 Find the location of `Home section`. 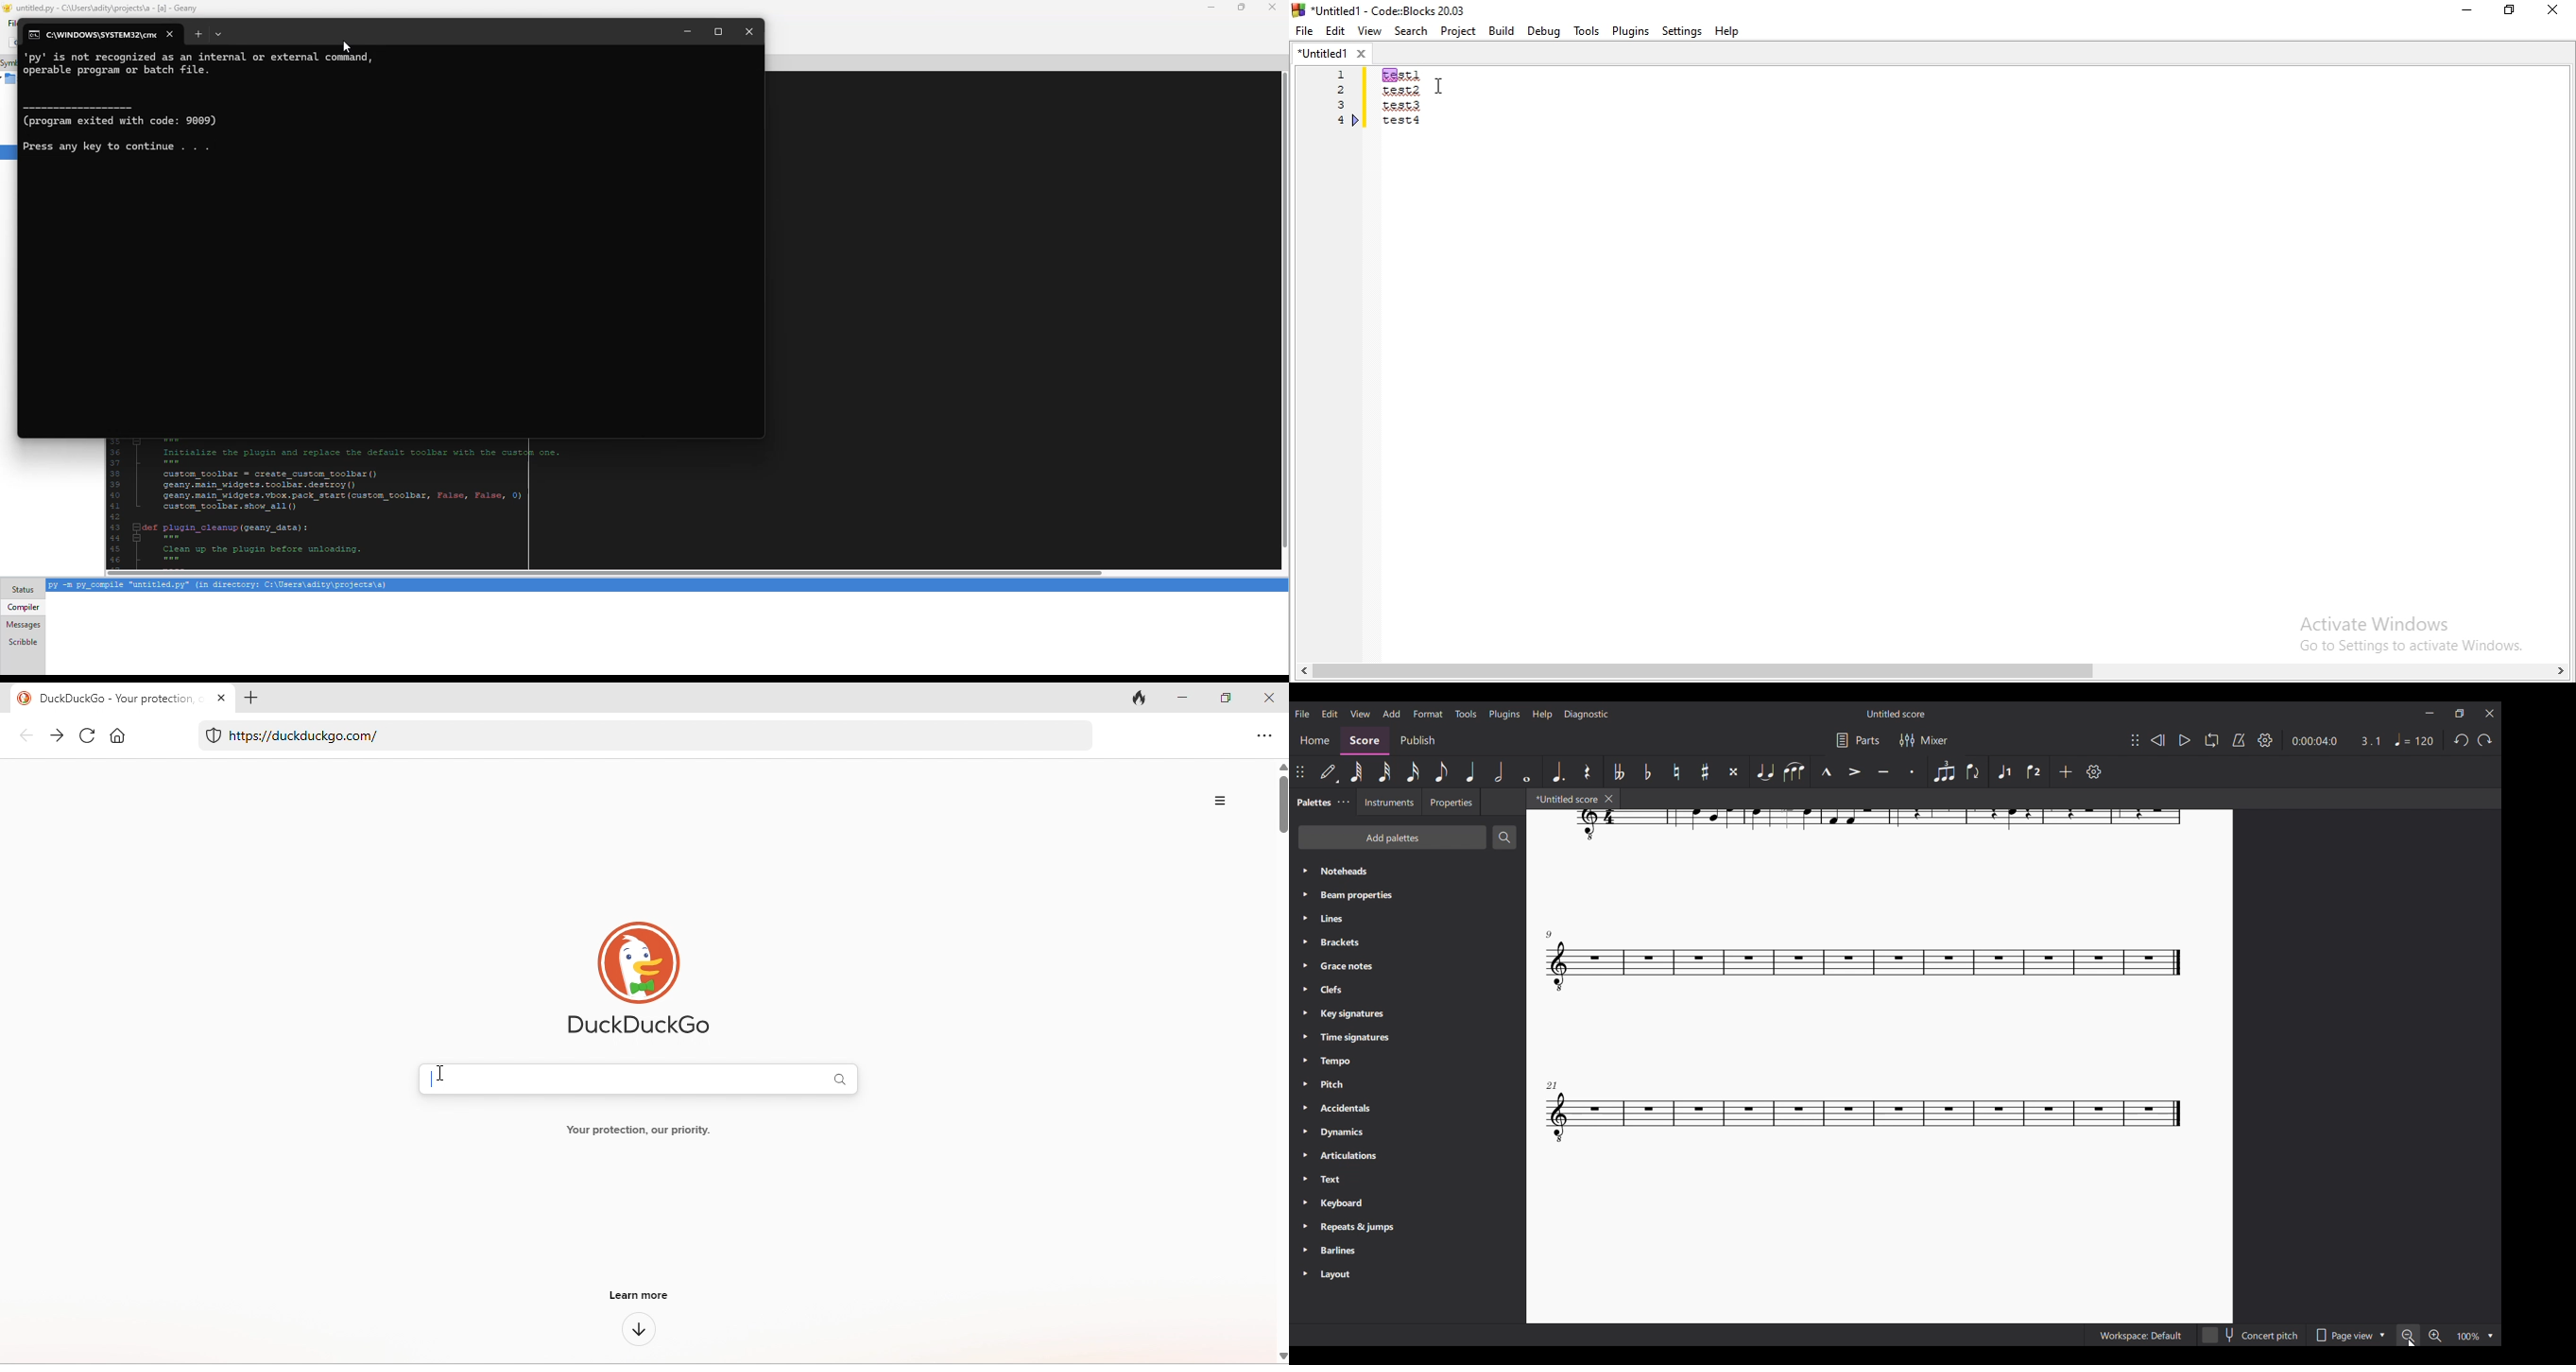

Home section is located at coordinates (1315, 741).